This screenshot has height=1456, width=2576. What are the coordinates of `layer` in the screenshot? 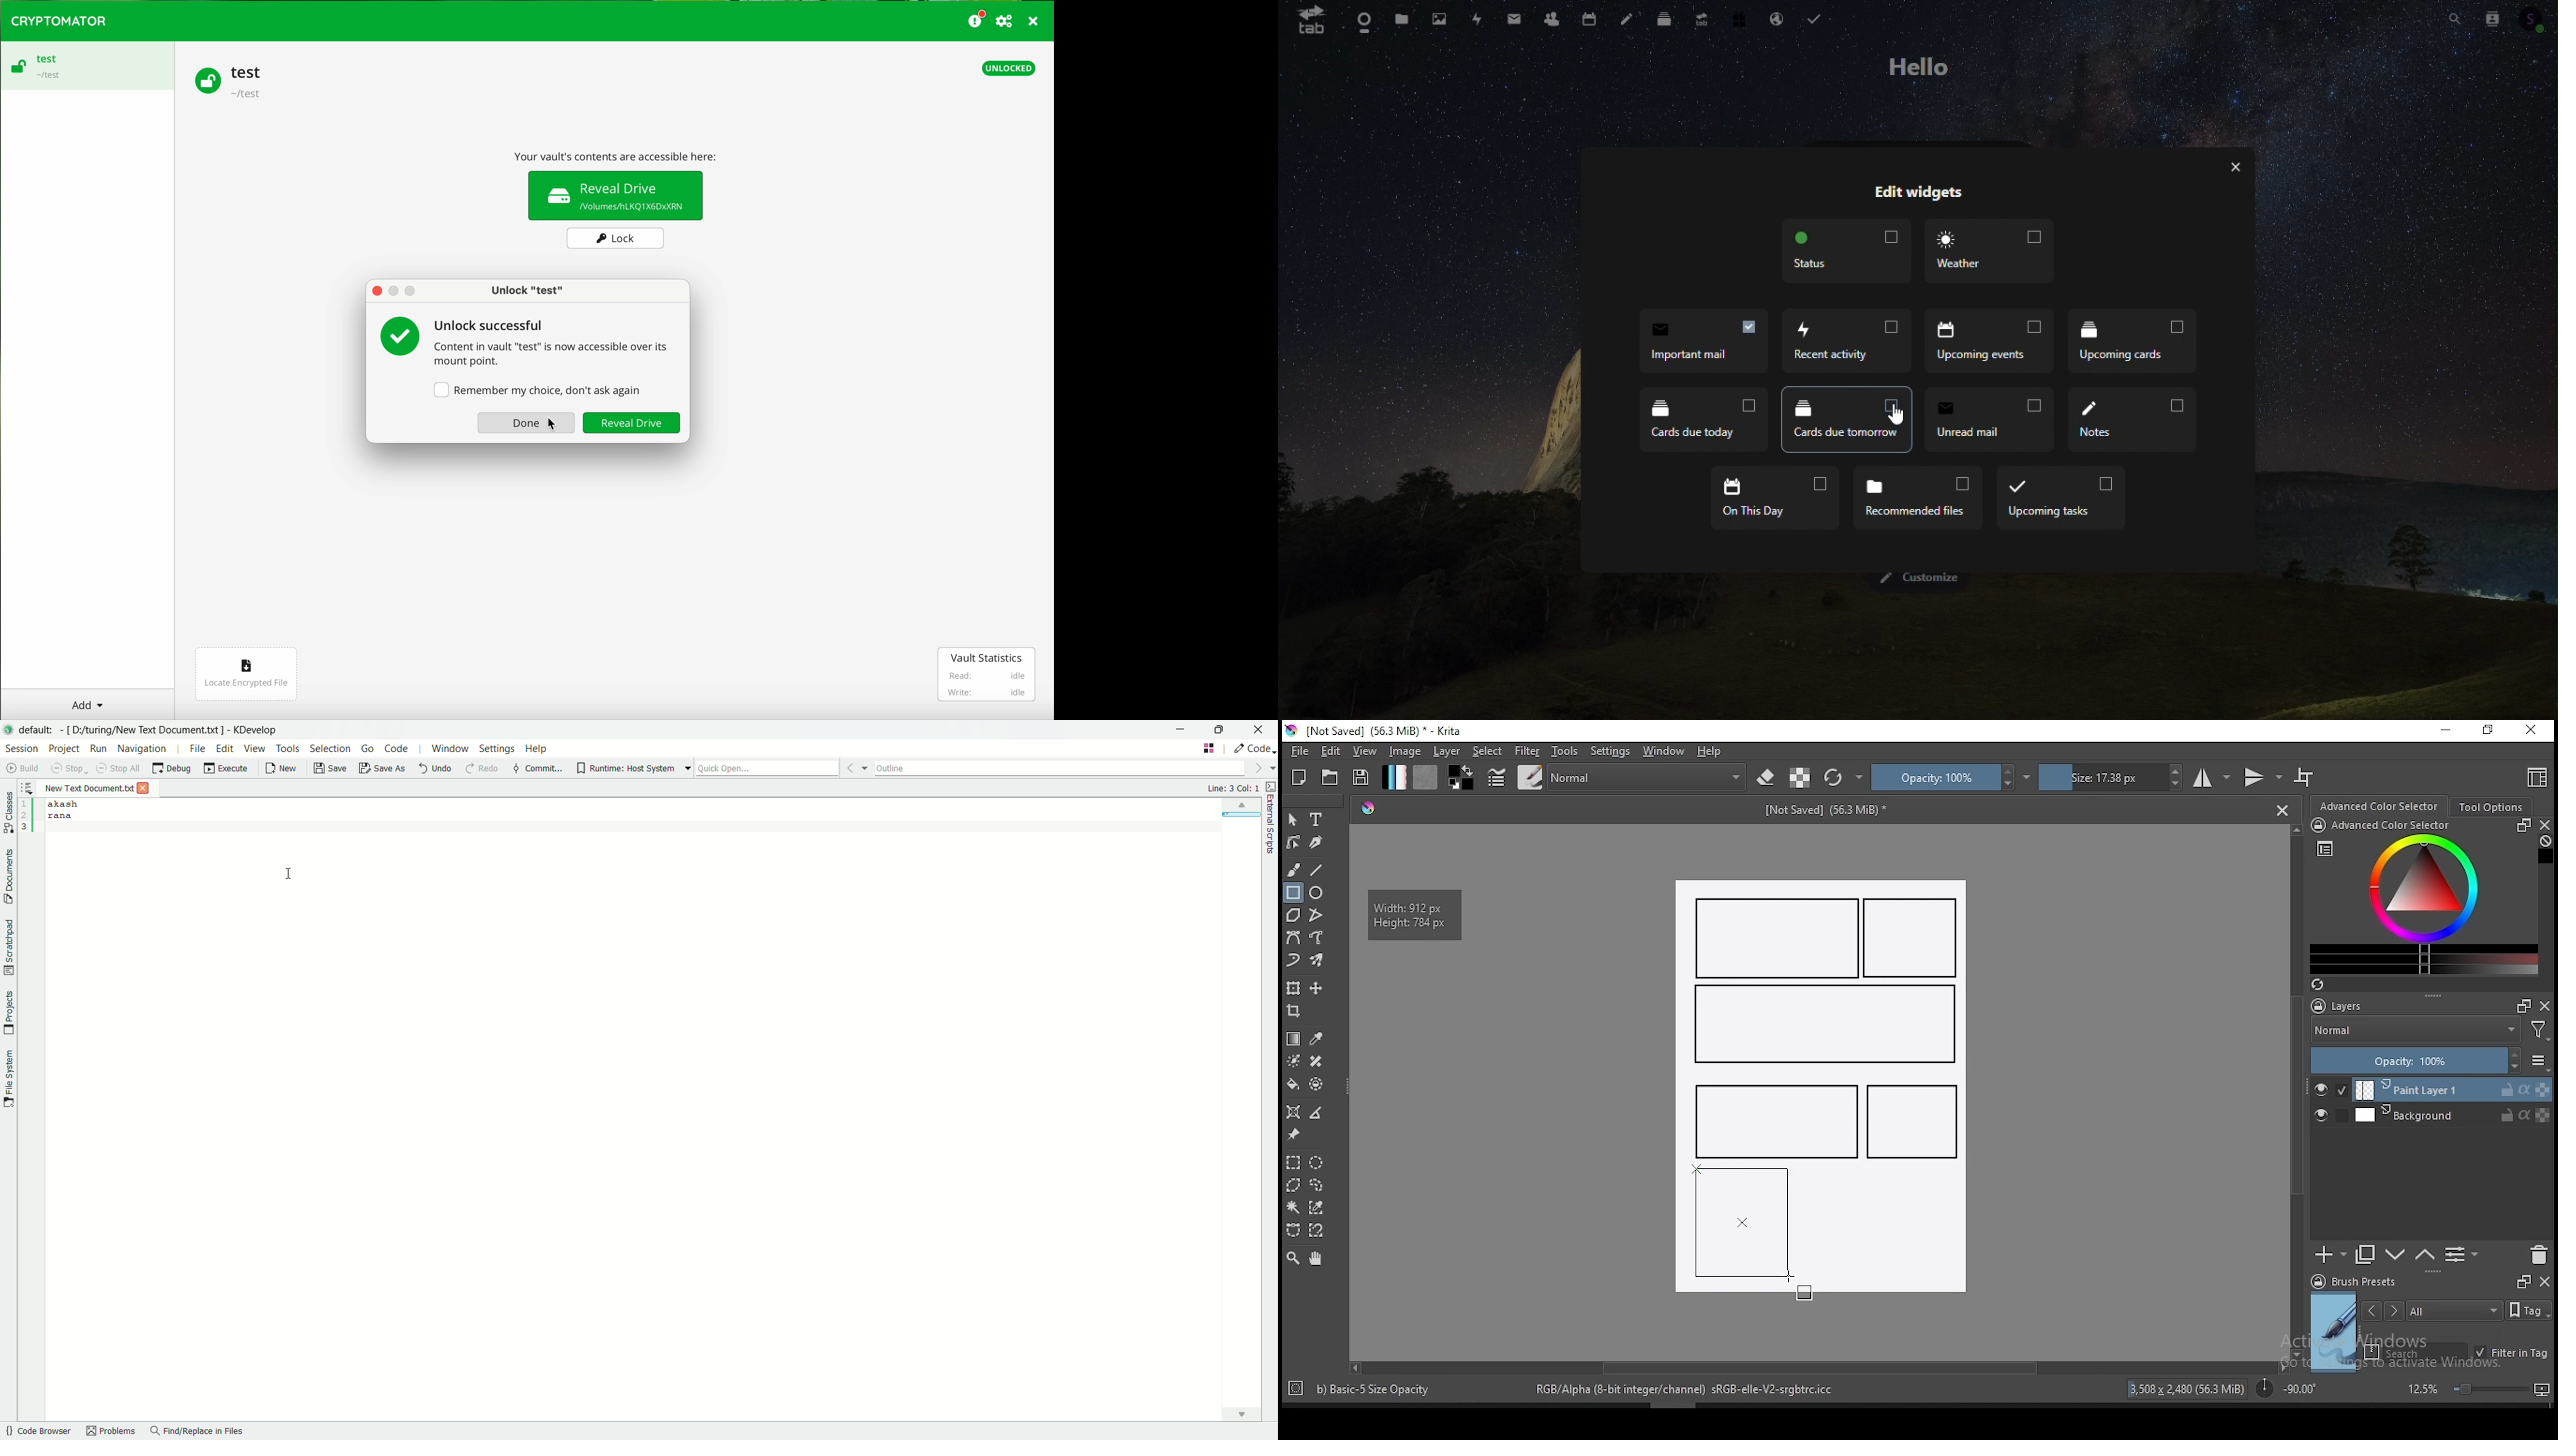 It's located at (2453, 1090).